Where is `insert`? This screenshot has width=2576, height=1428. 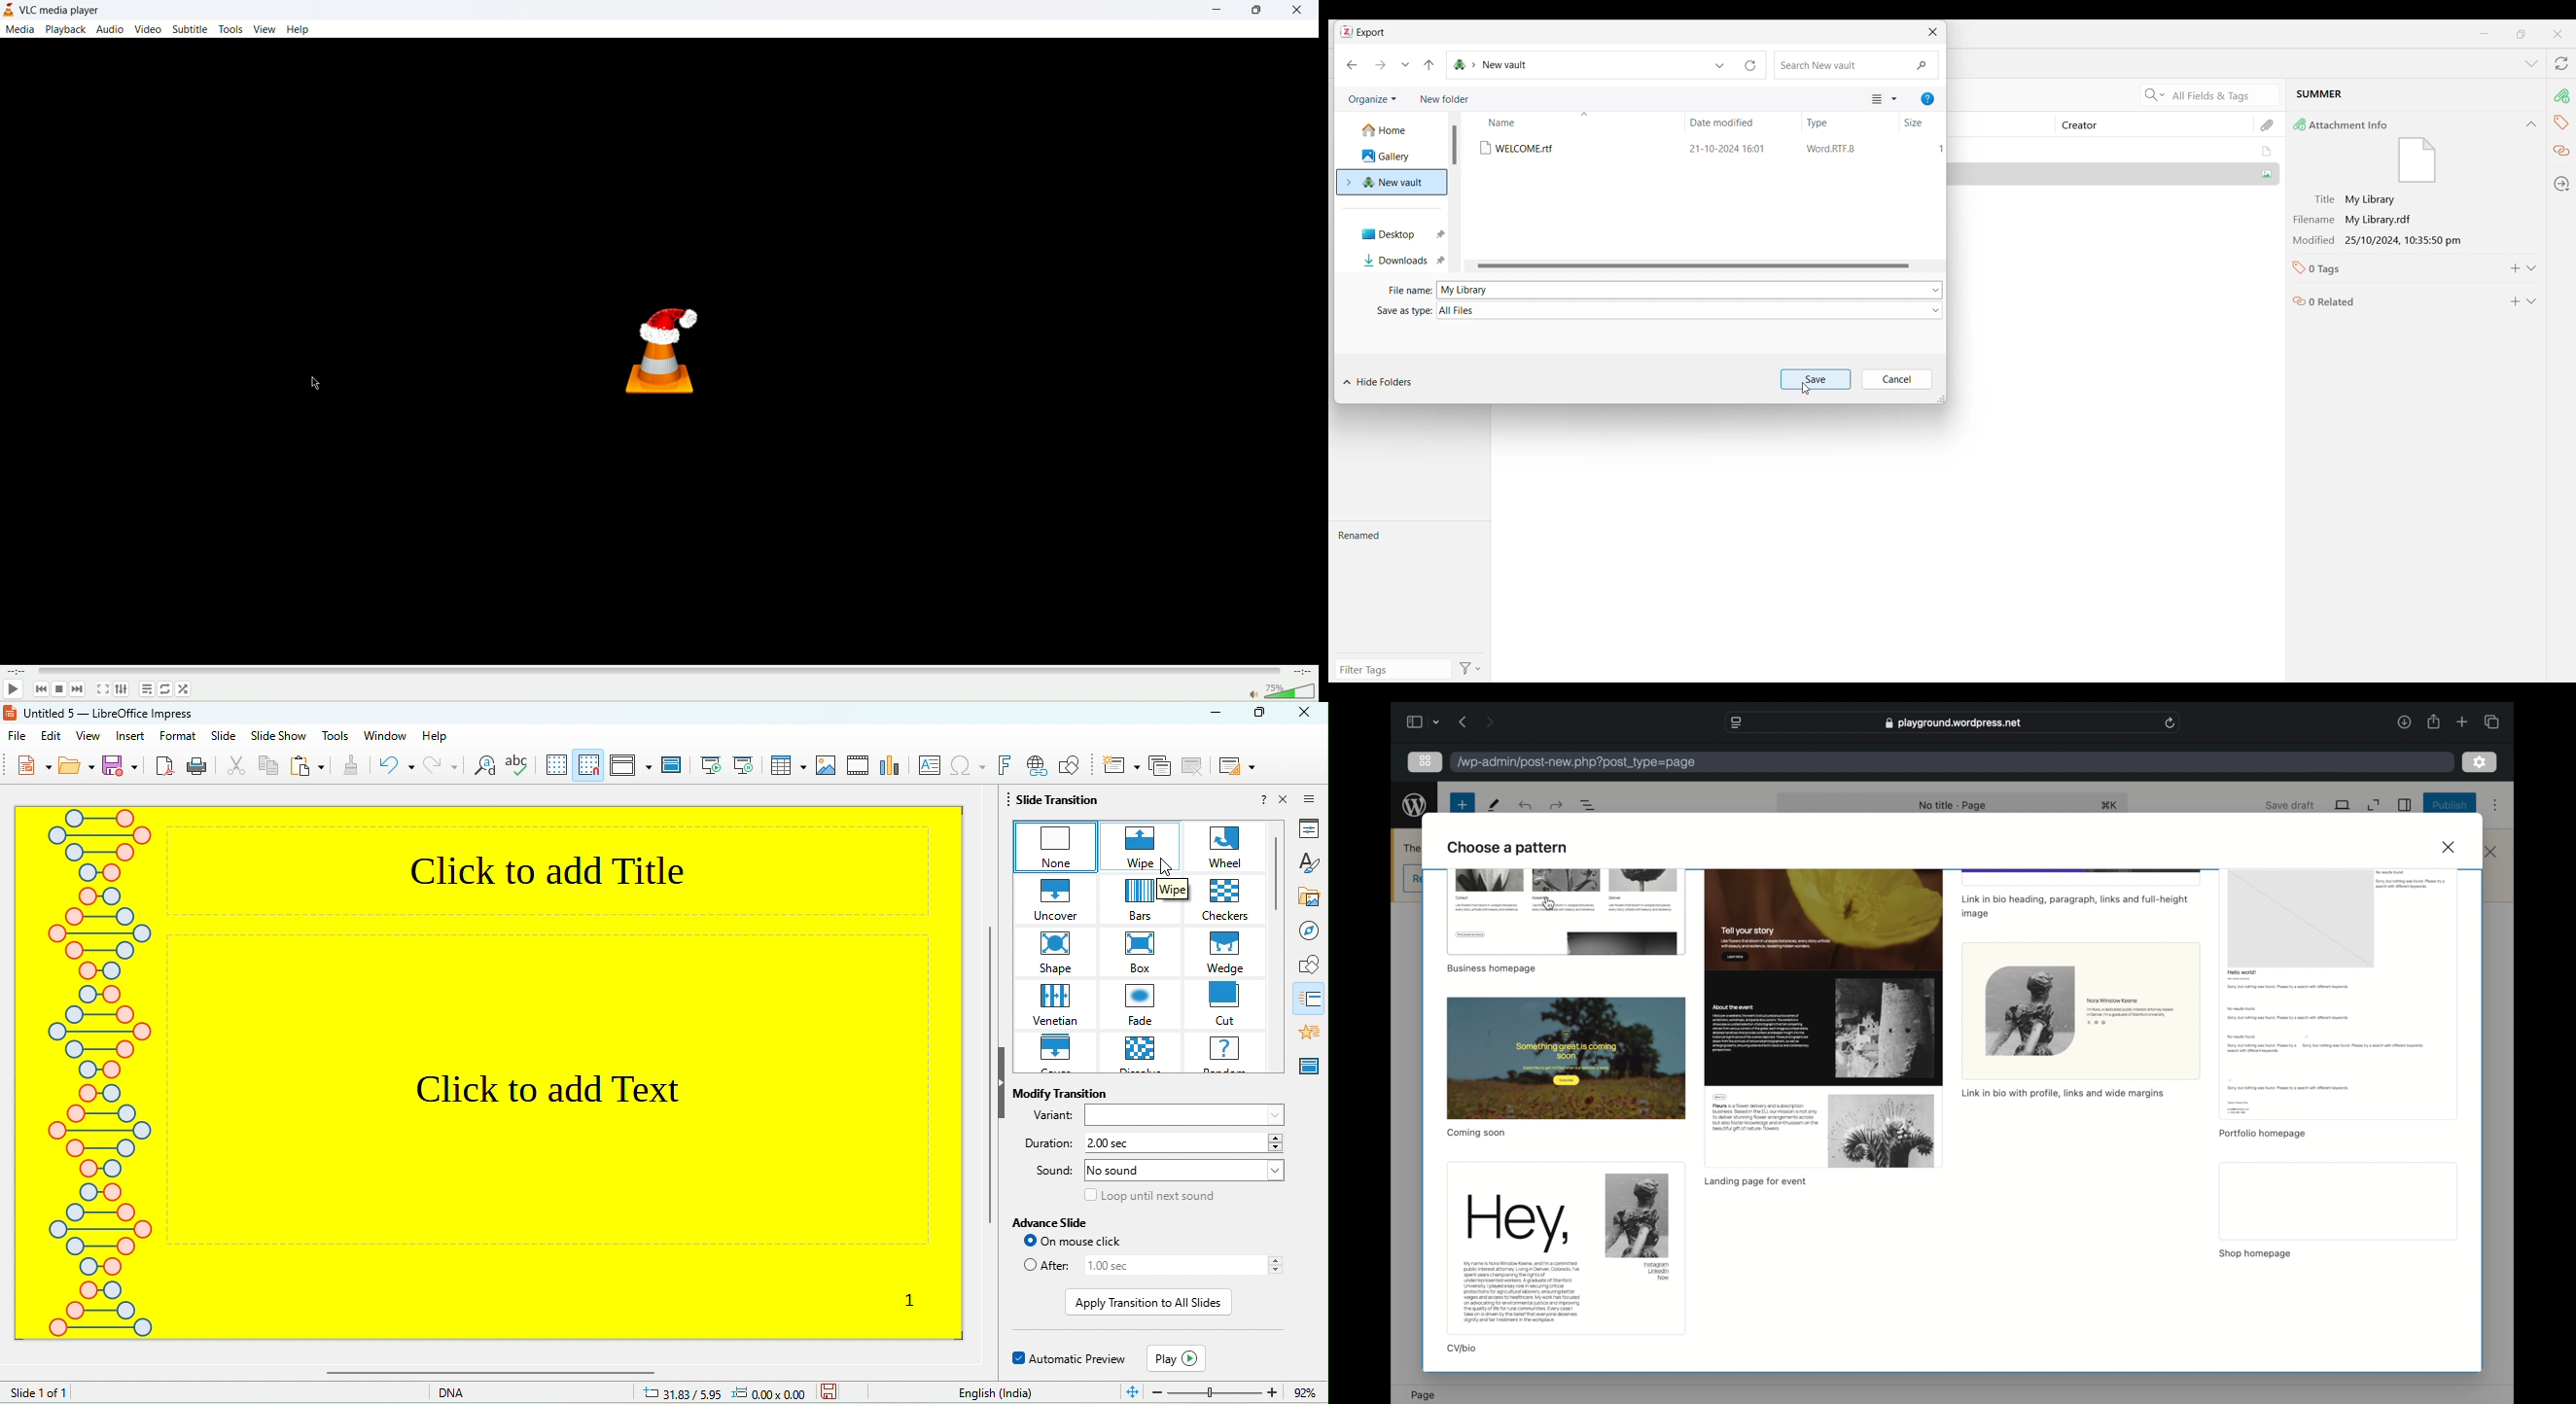 insert is located at coordinates (132, 737).